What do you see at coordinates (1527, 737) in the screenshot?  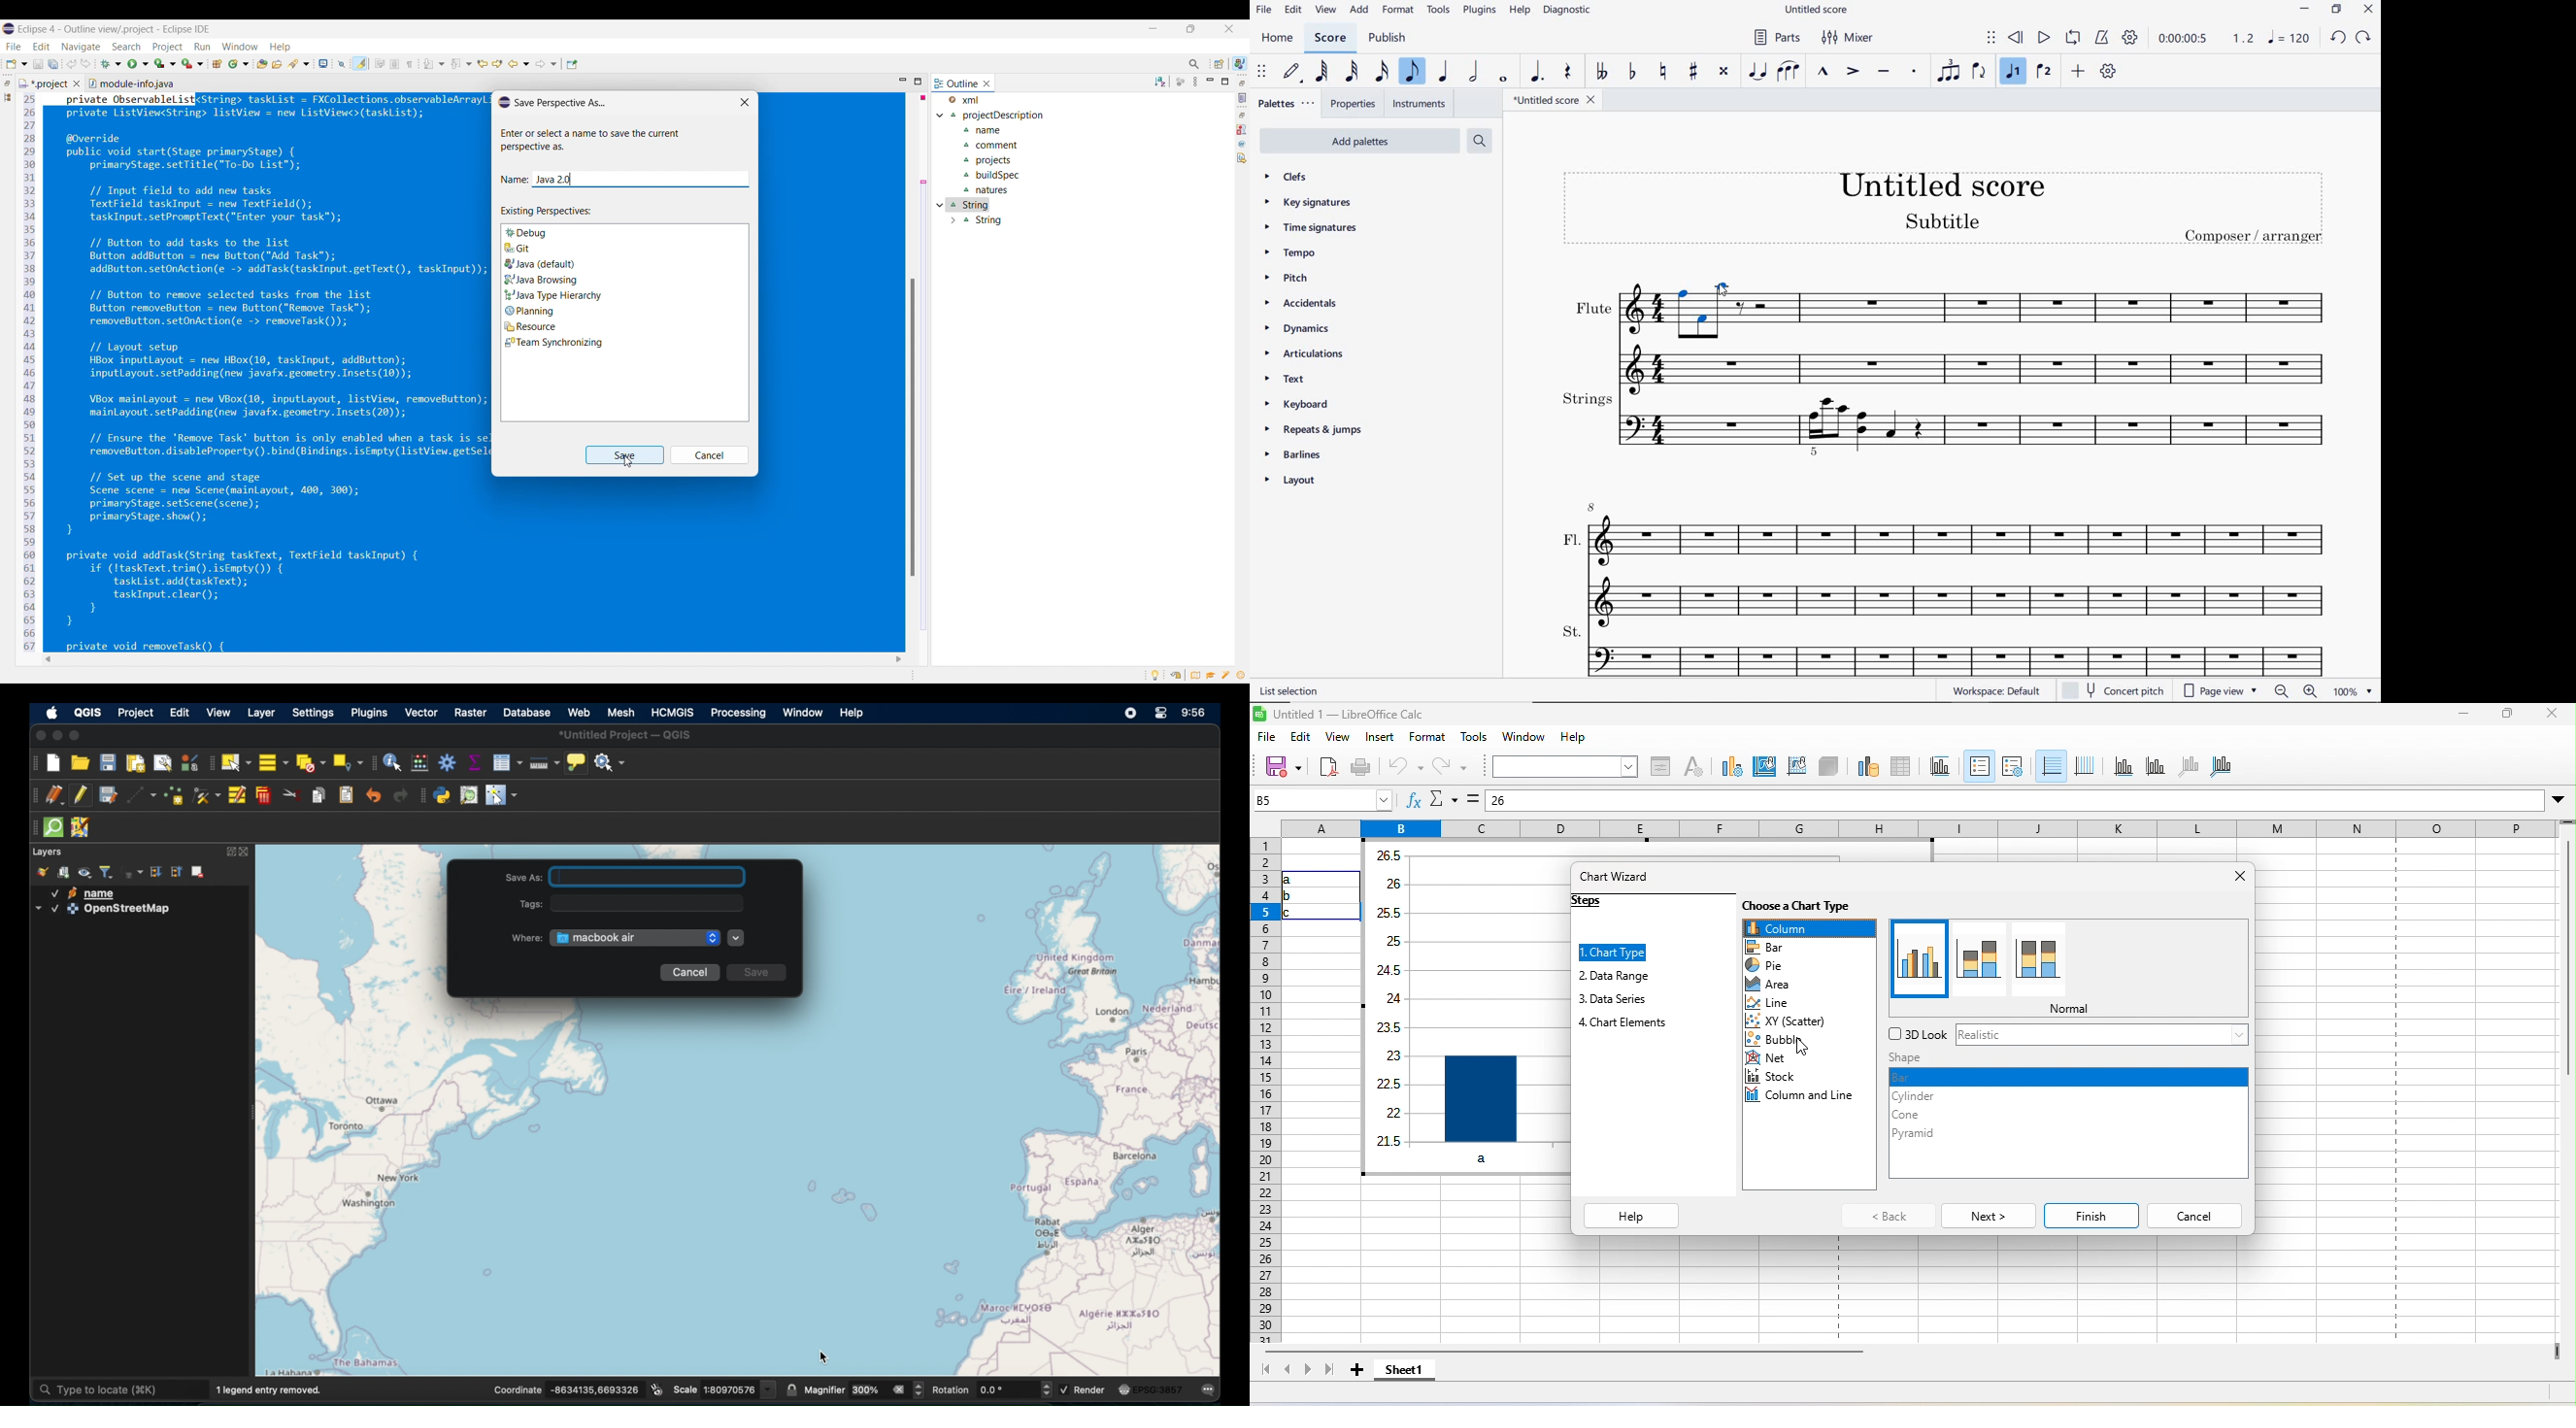 I see `window` at bounding box center [1527, 737].